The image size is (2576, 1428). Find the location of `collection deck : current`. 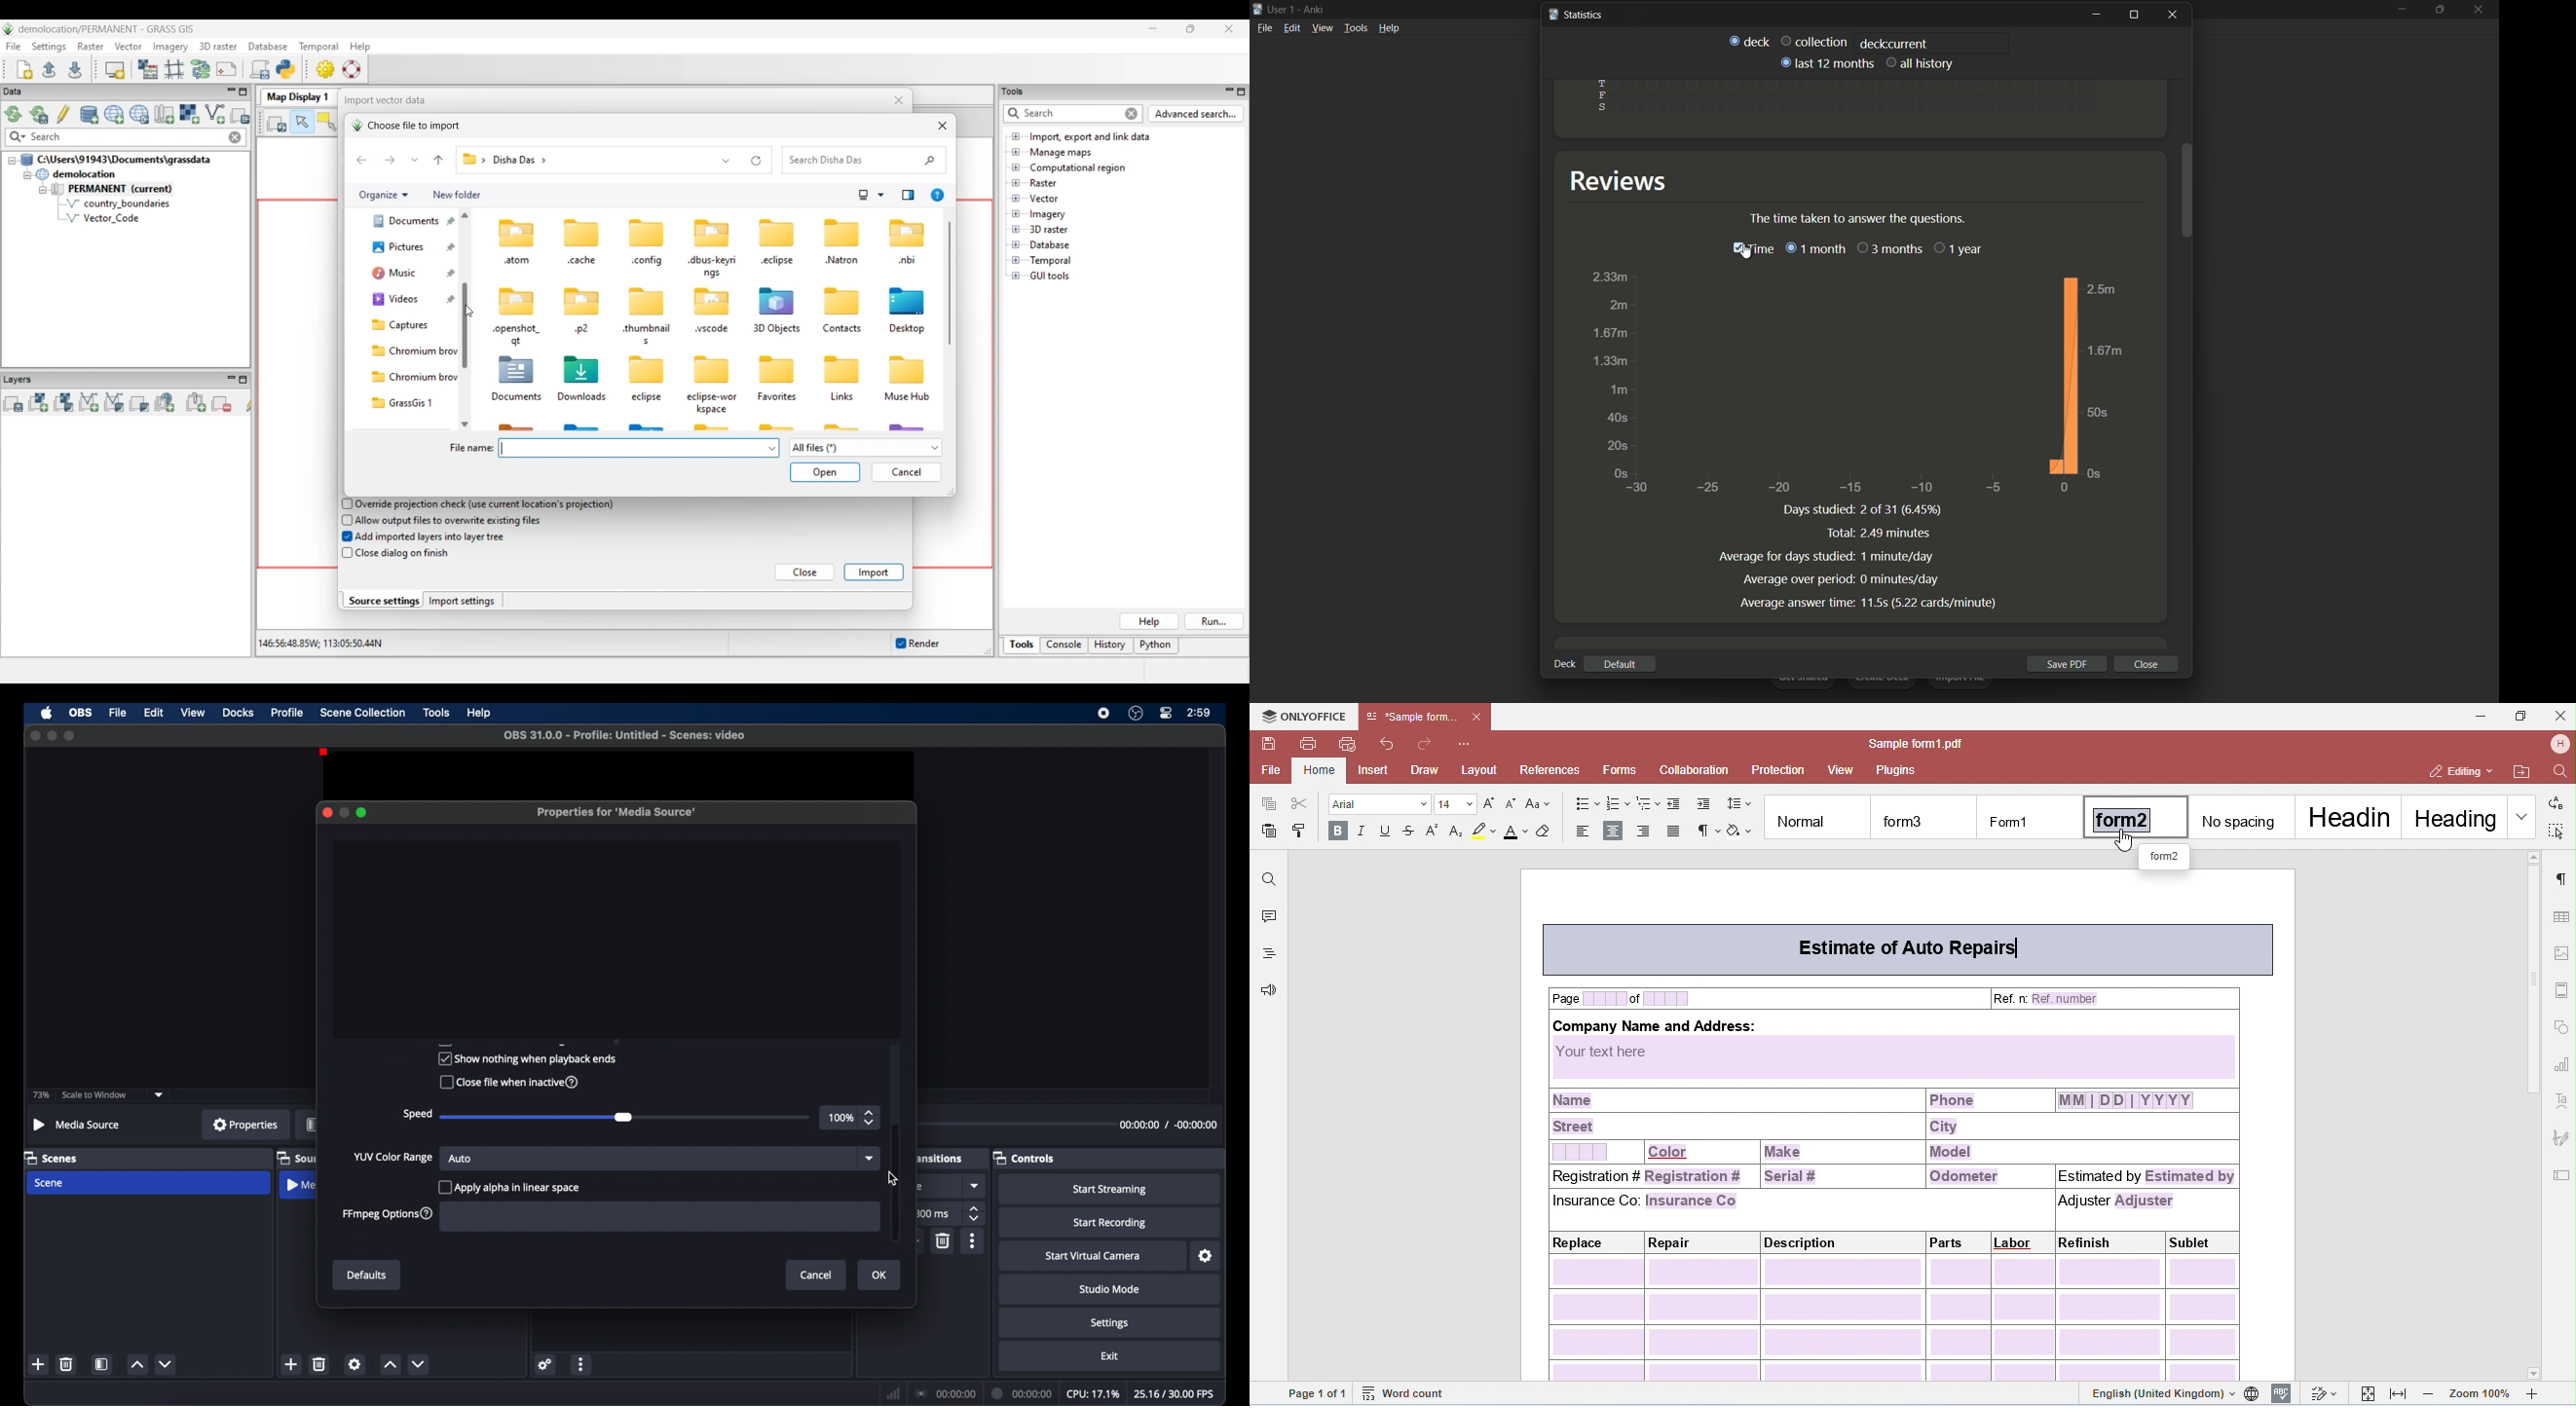

collection deck : current is located at coordinates (1853, 42).